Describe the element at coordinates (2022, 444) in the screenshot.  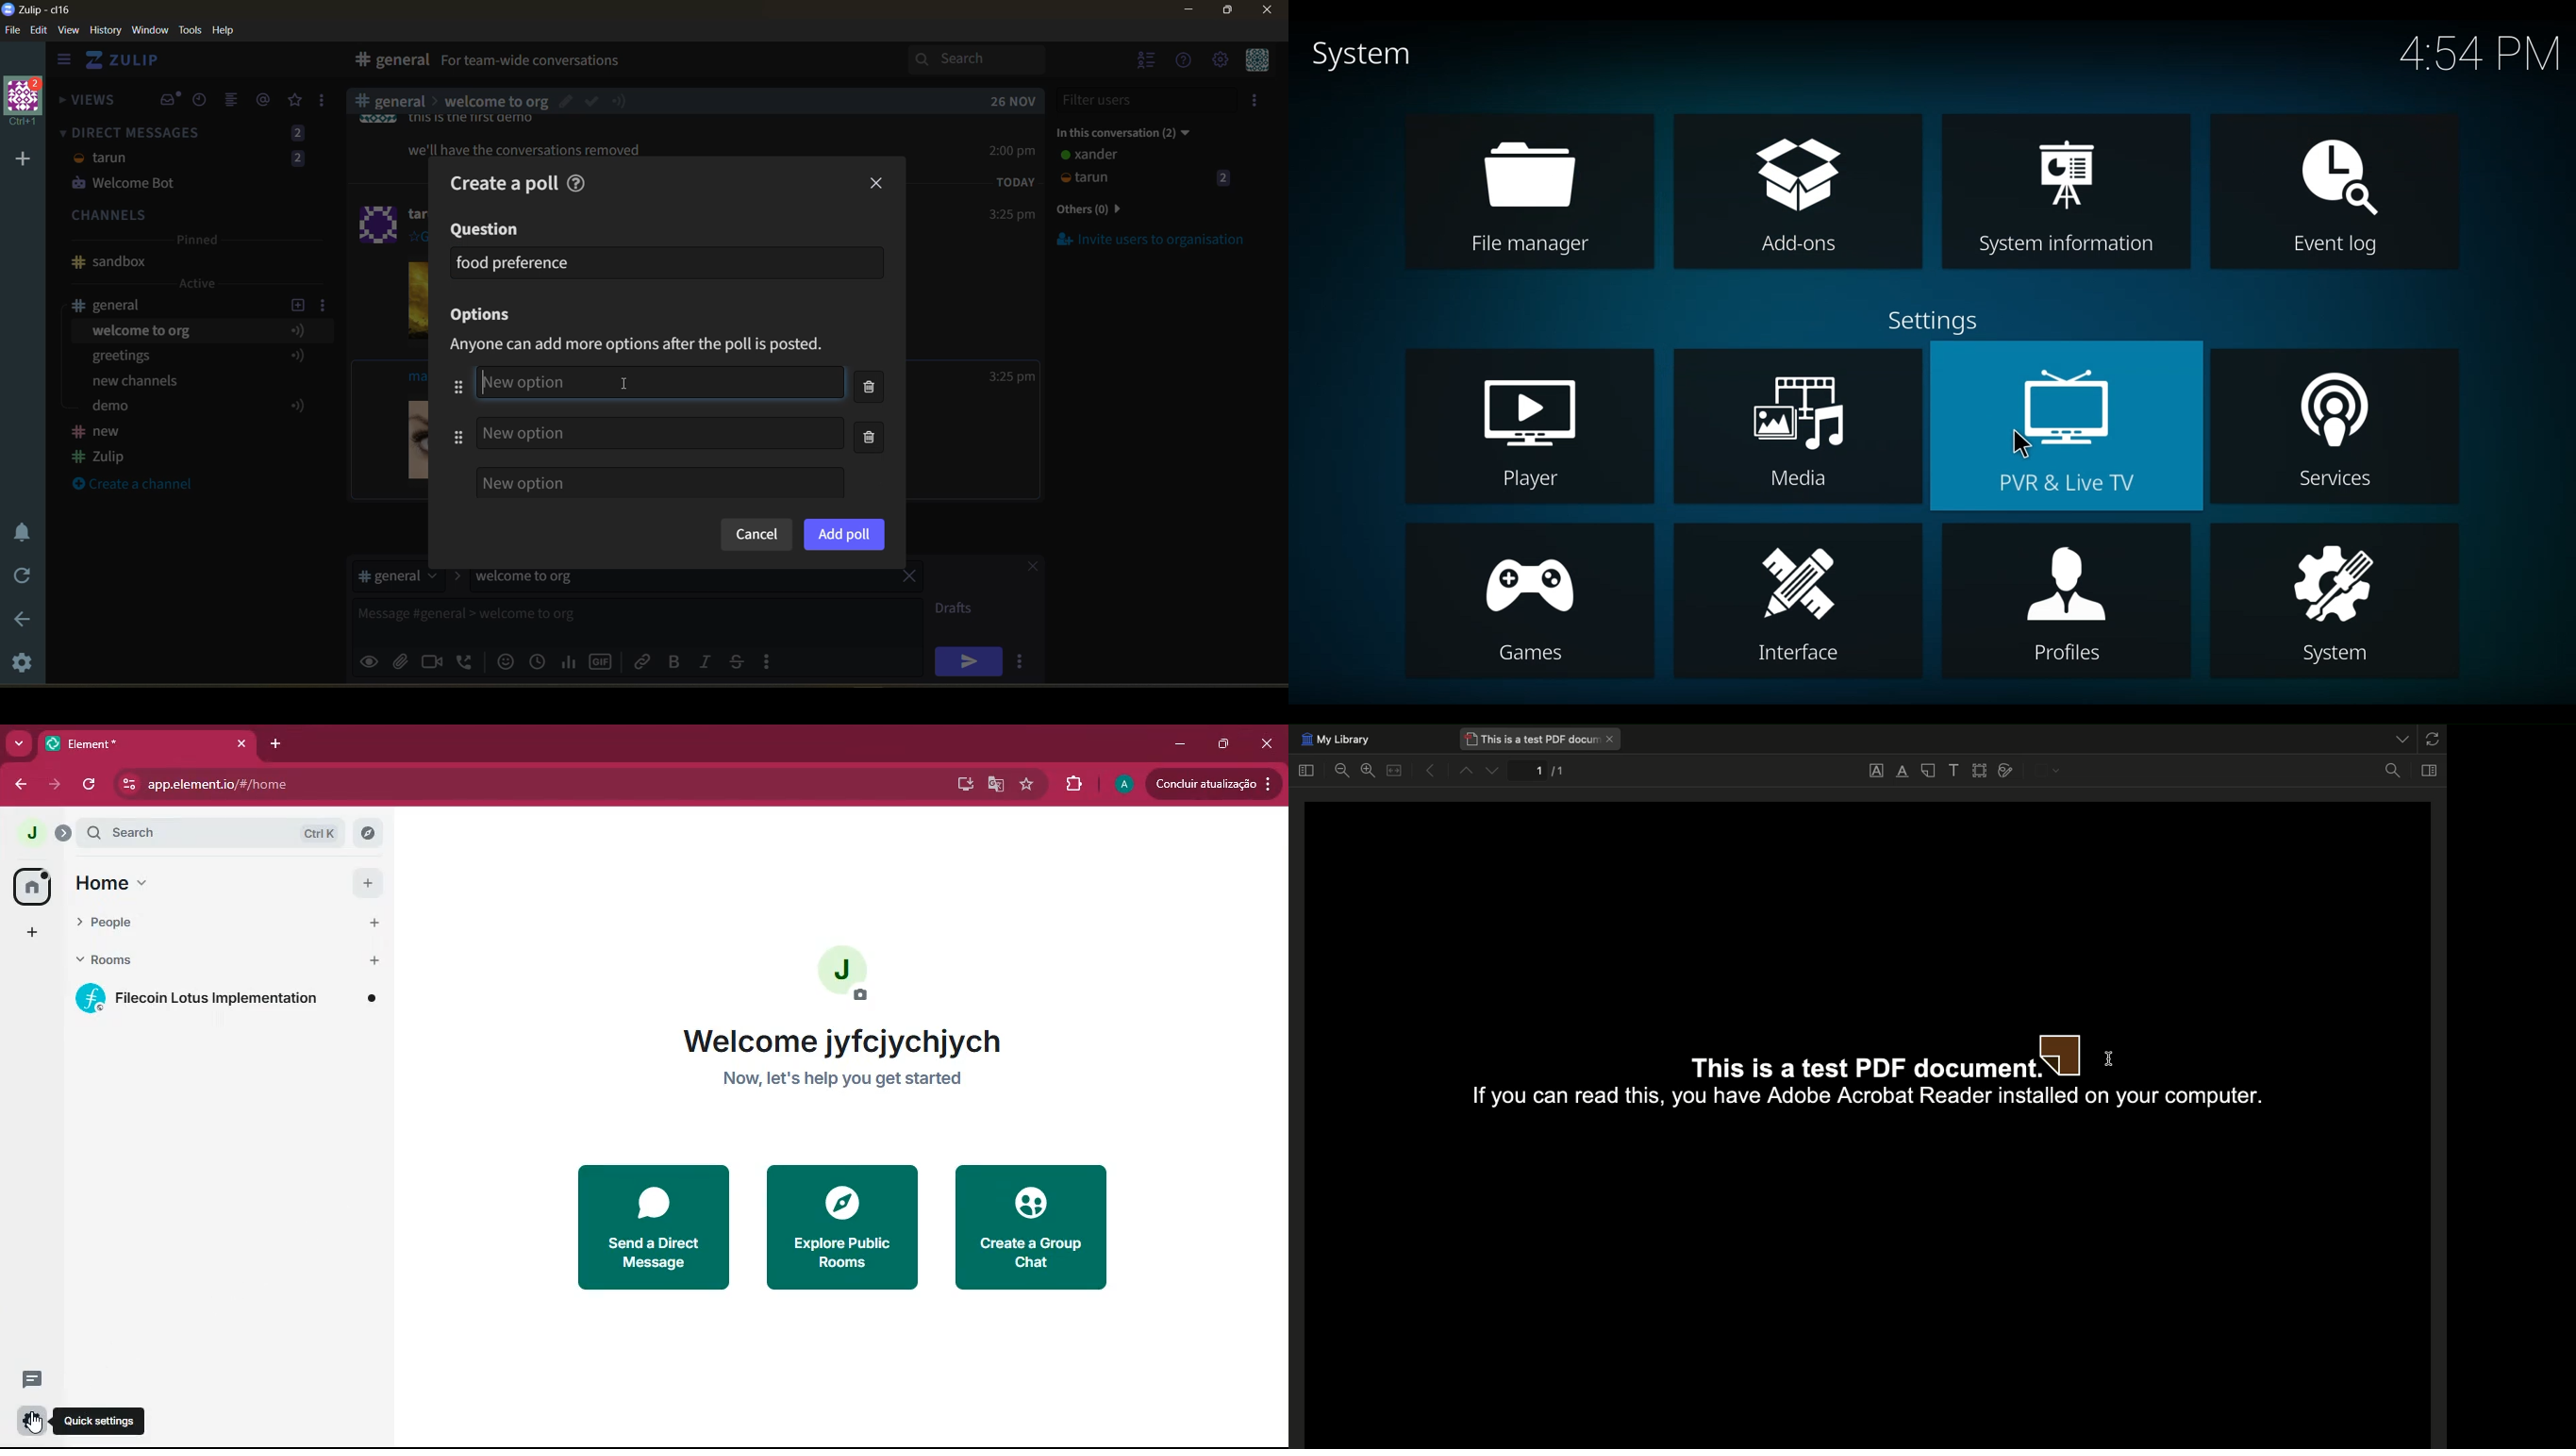
I see `Cursor` at that location.